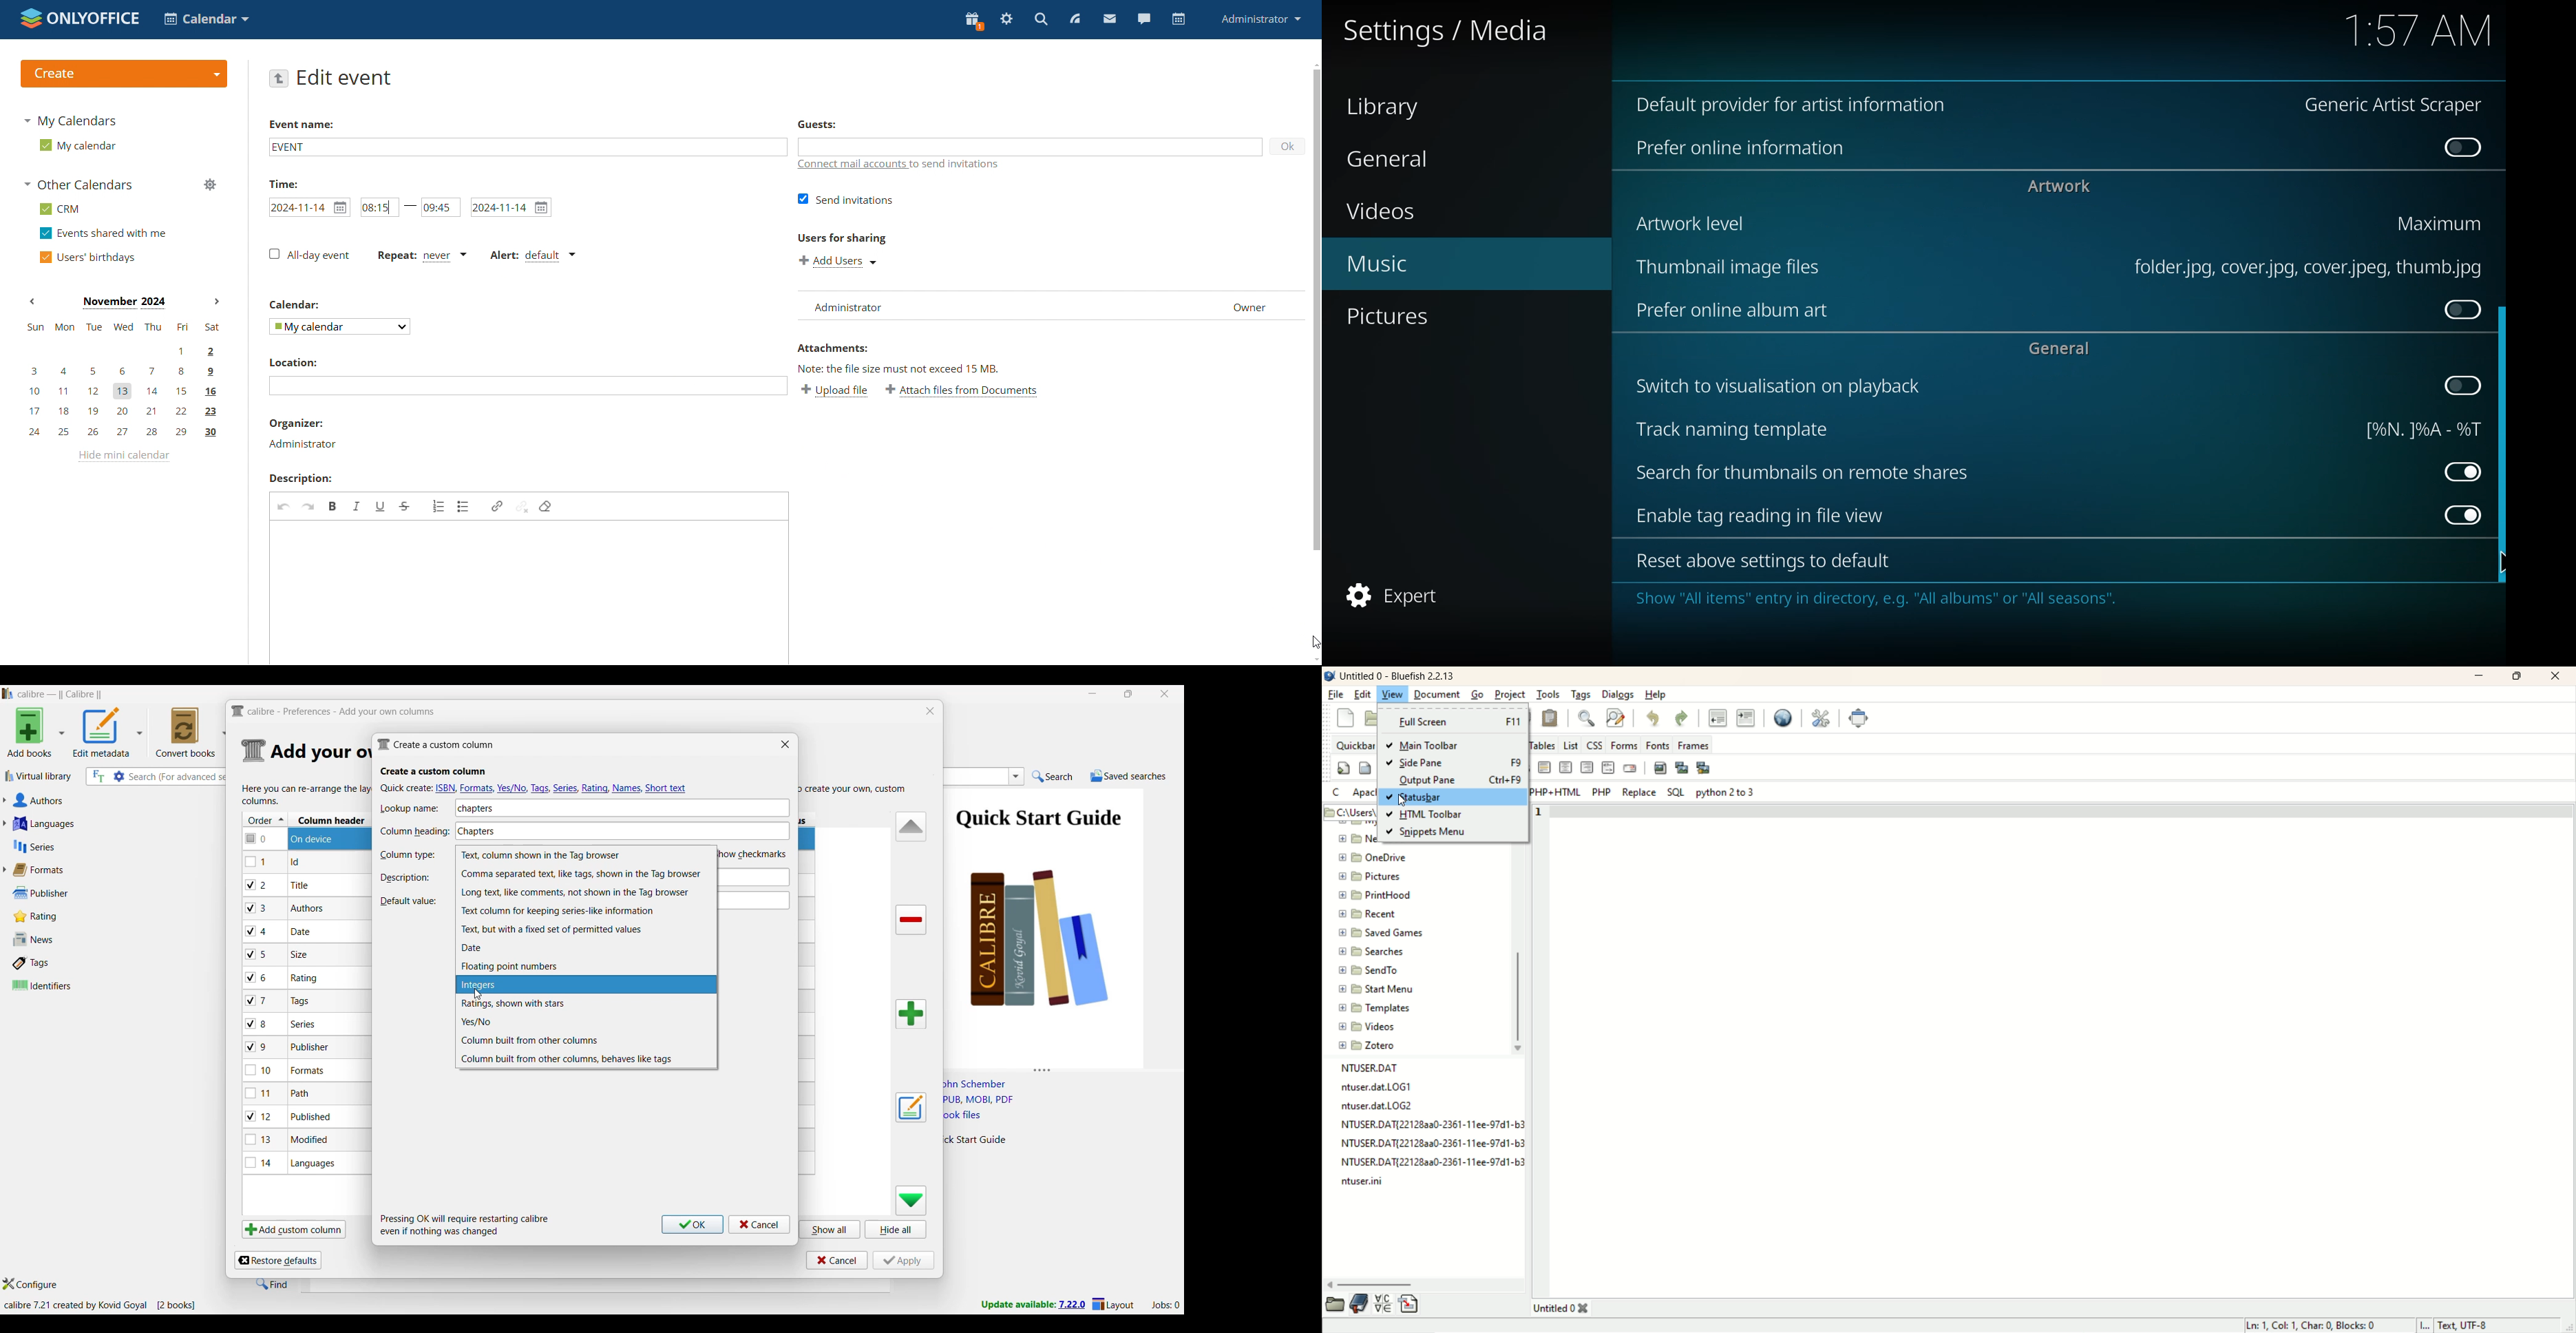 The width and height of the screenshot is (2576, 1344). I want to click on Lookup name typed in, so click(476, 808).